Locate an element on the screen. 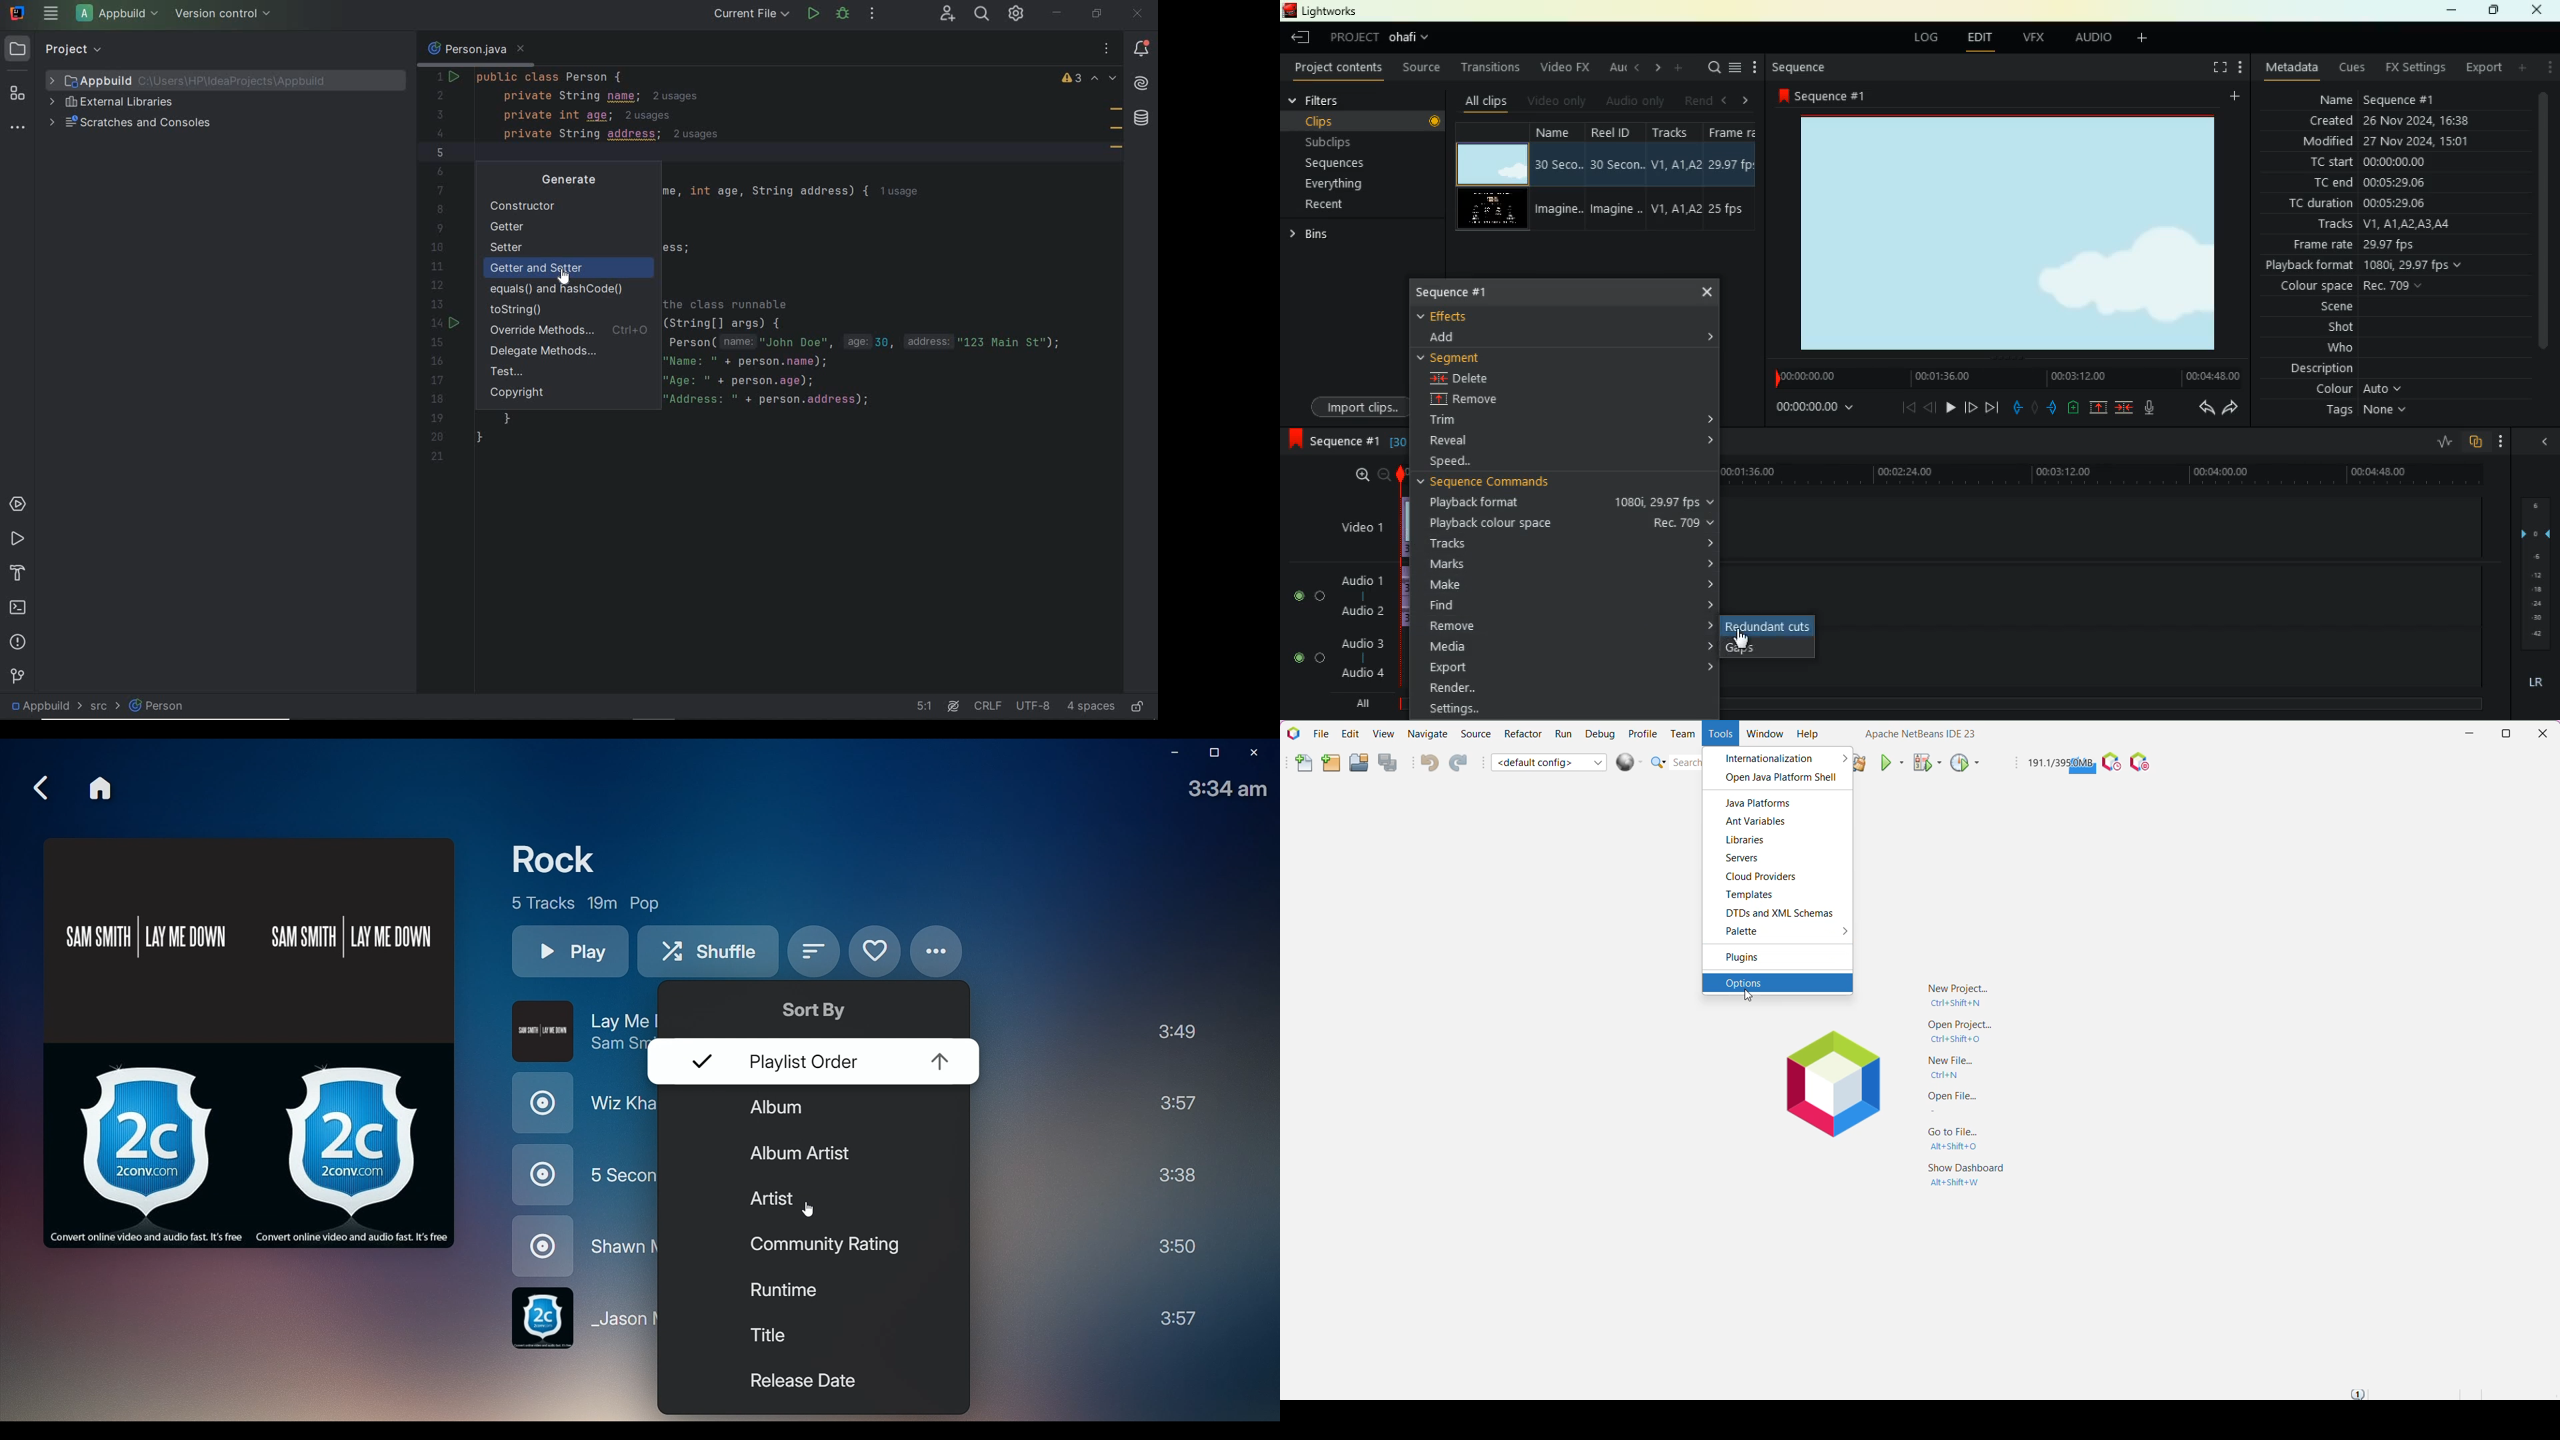 The width and height of the screenshot is (2576, 1456). Rock is located at coordinates (560, 859).